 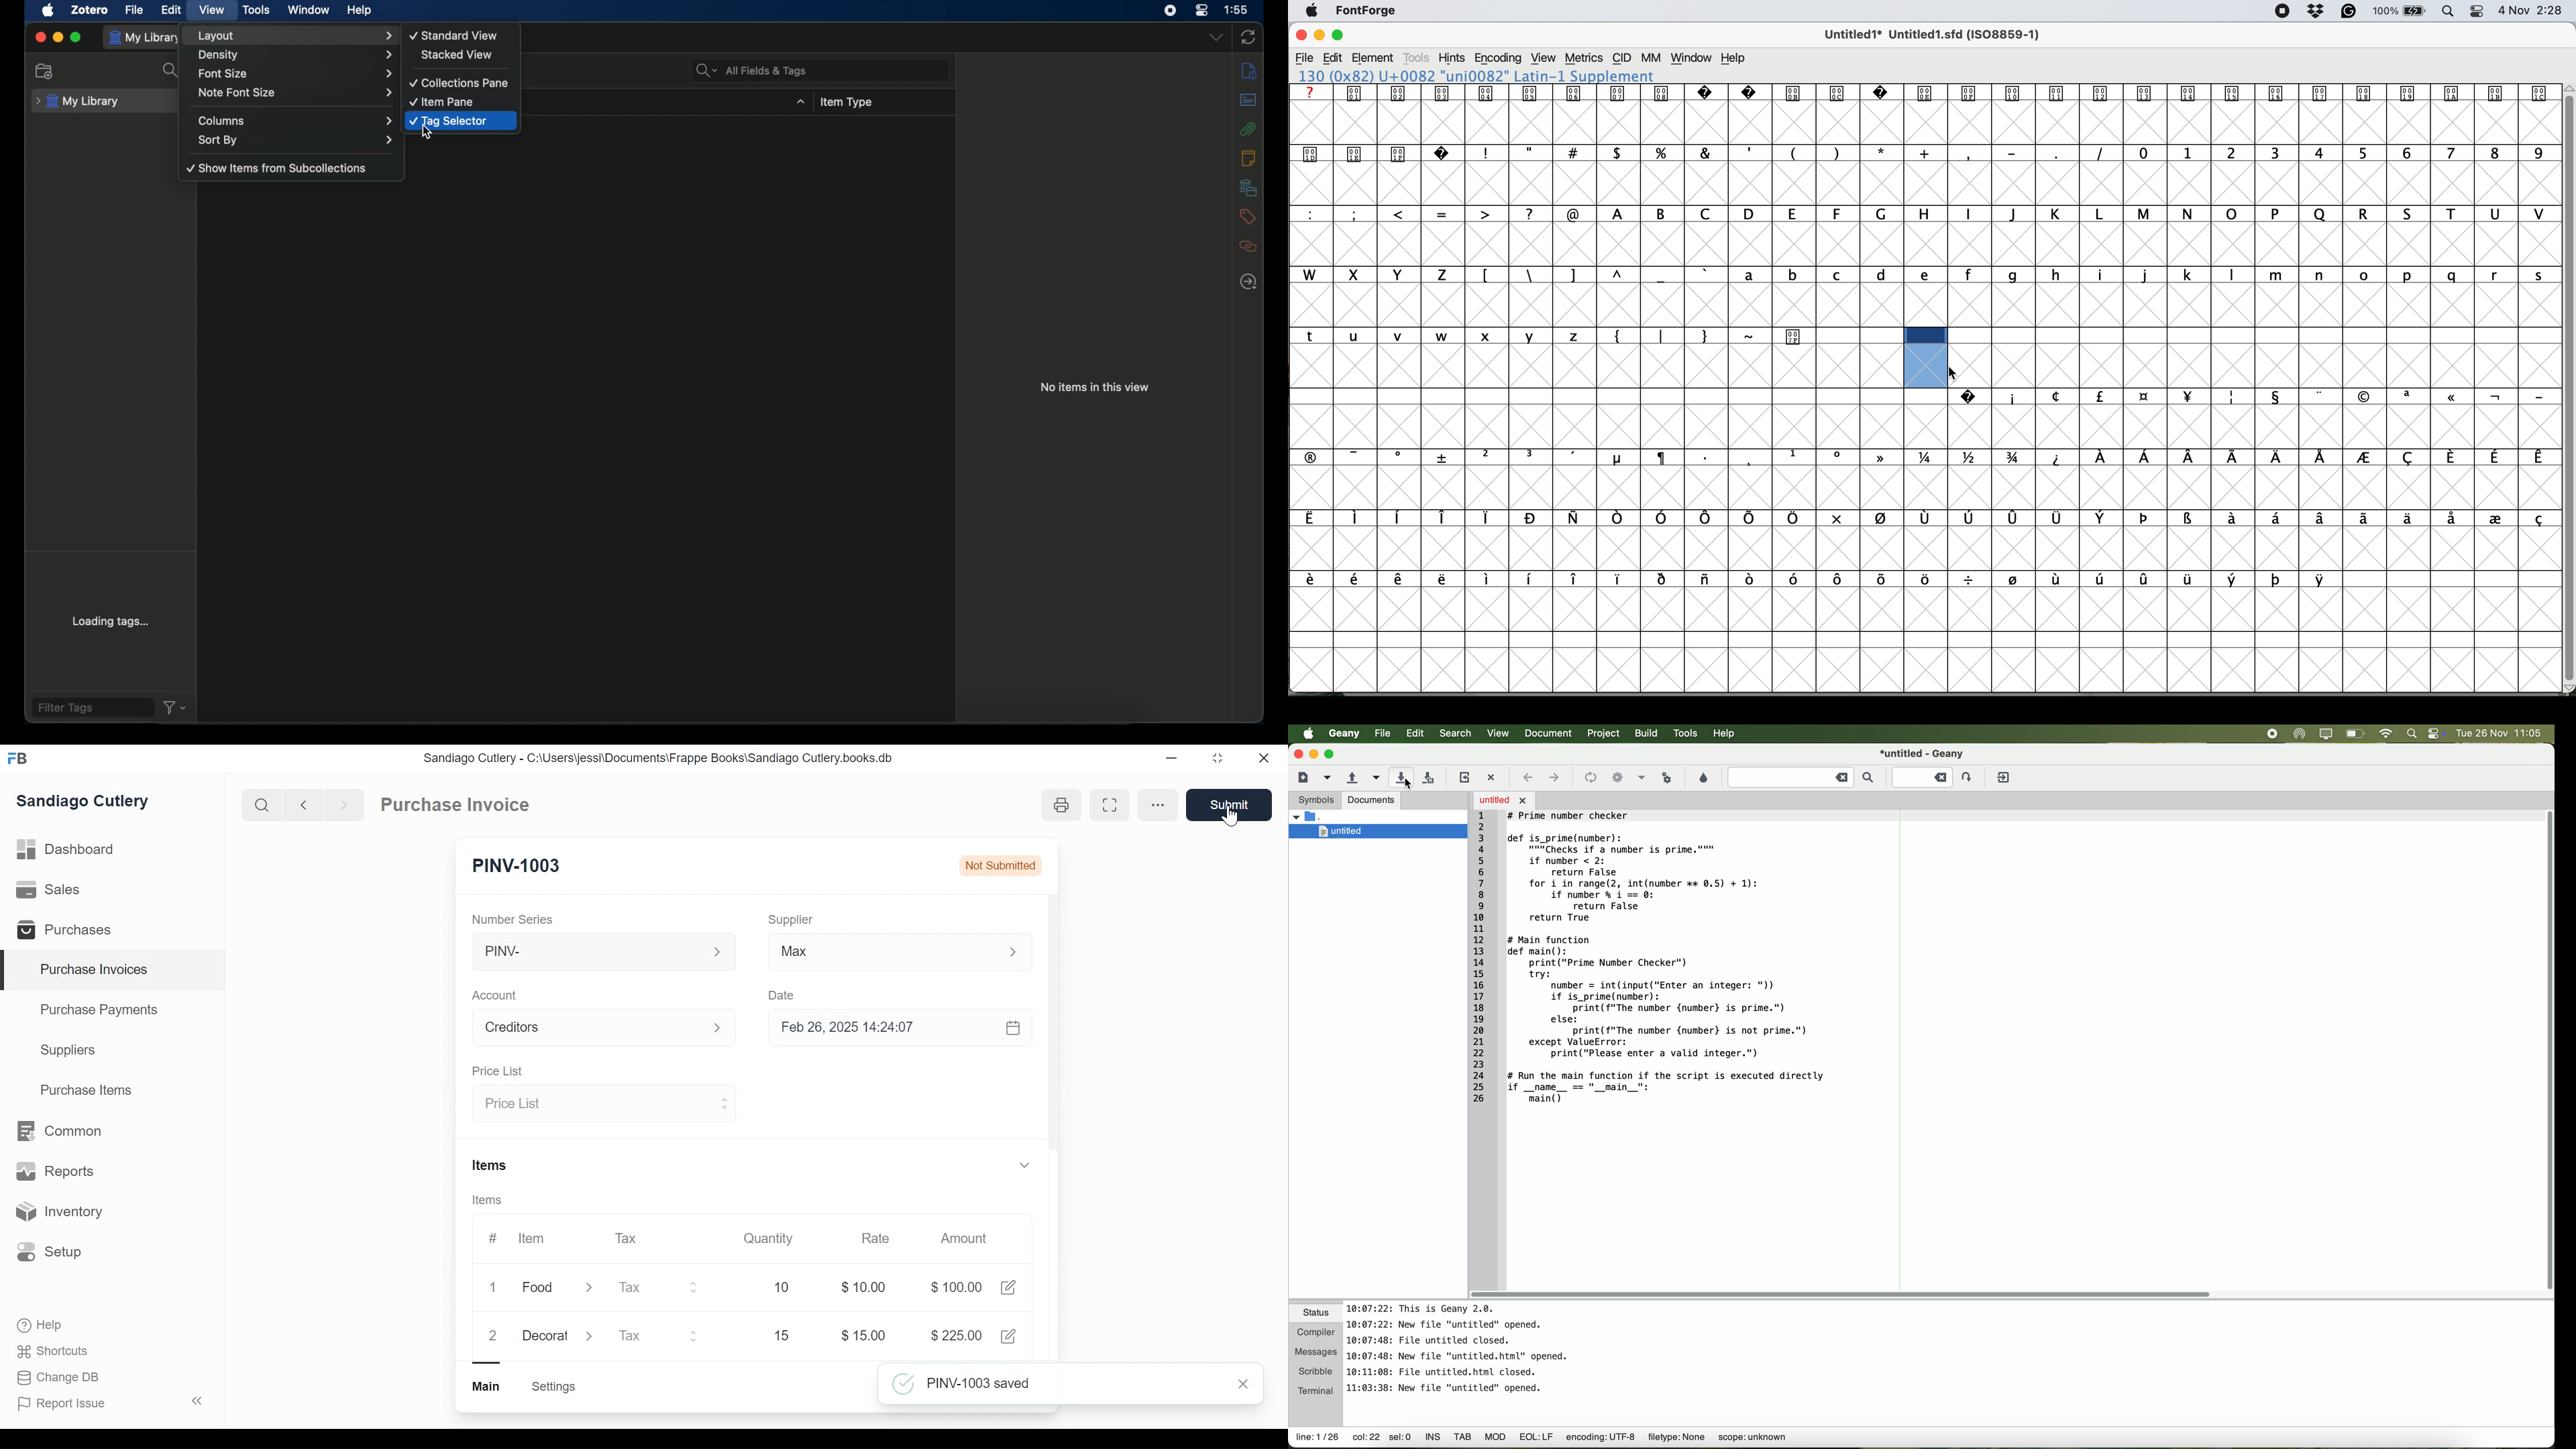 What do you see at coordinates (588, 952) in the screenshot?
I see `PINV-` at bounding box center [588, 952].